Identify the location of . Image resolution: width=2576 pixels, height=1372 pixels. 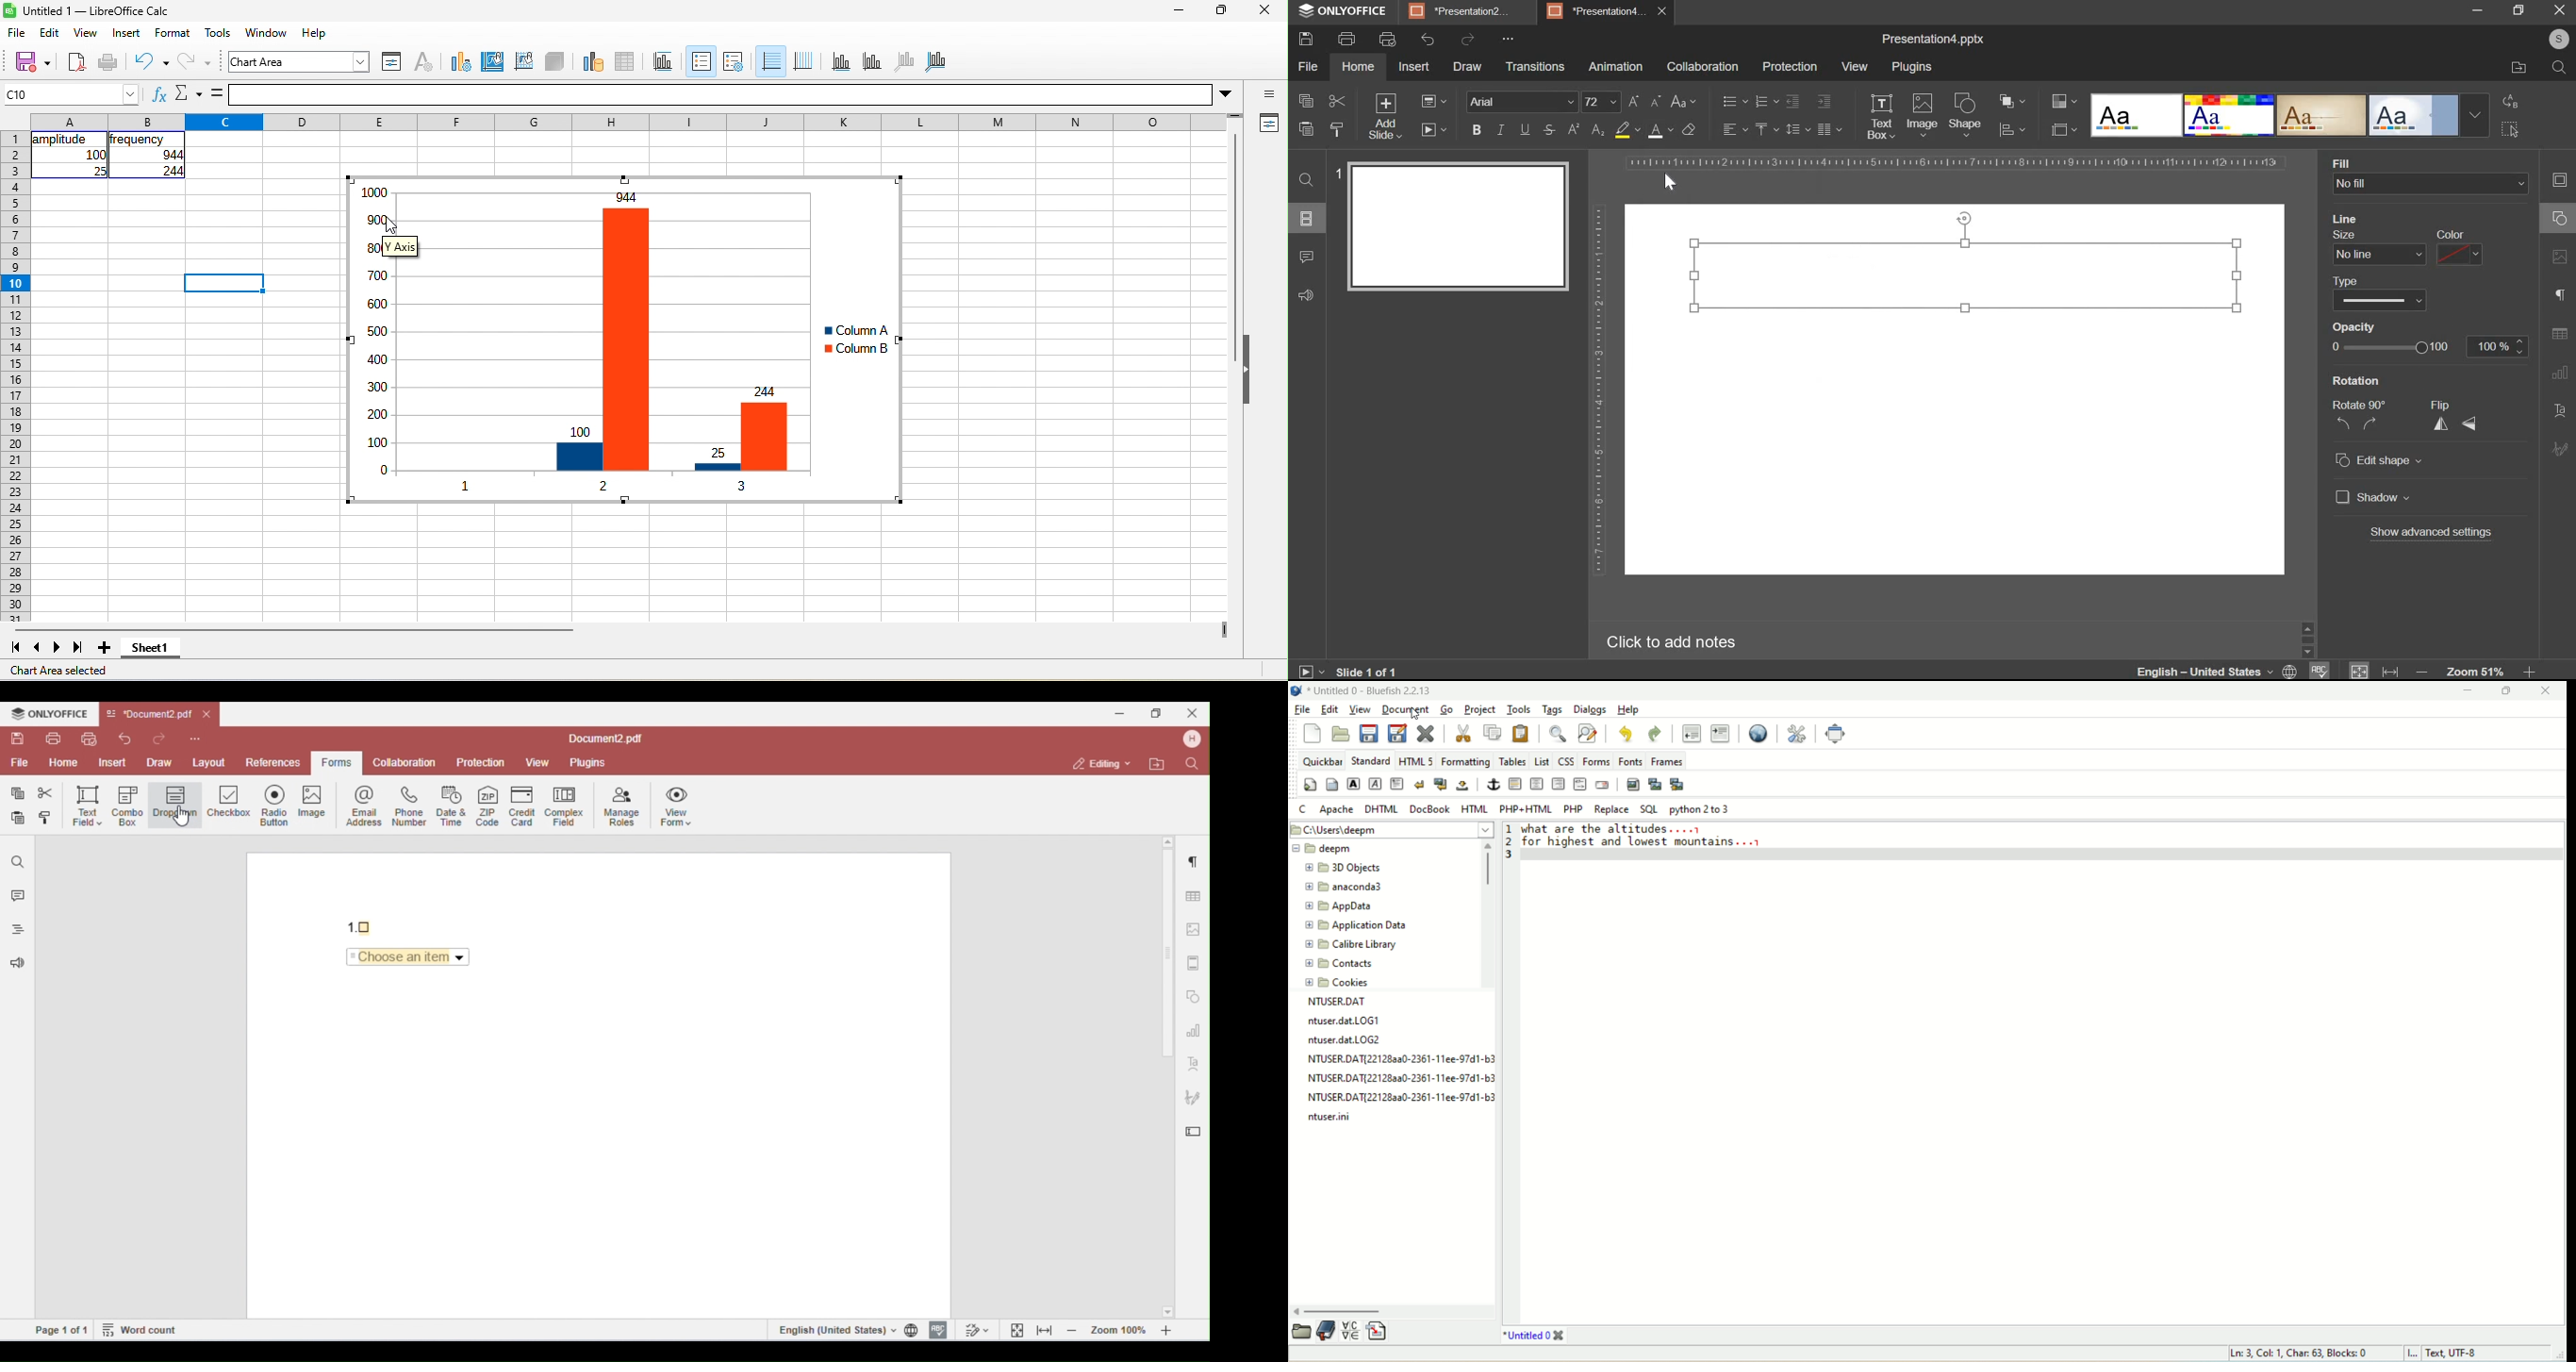
(2558, 452).